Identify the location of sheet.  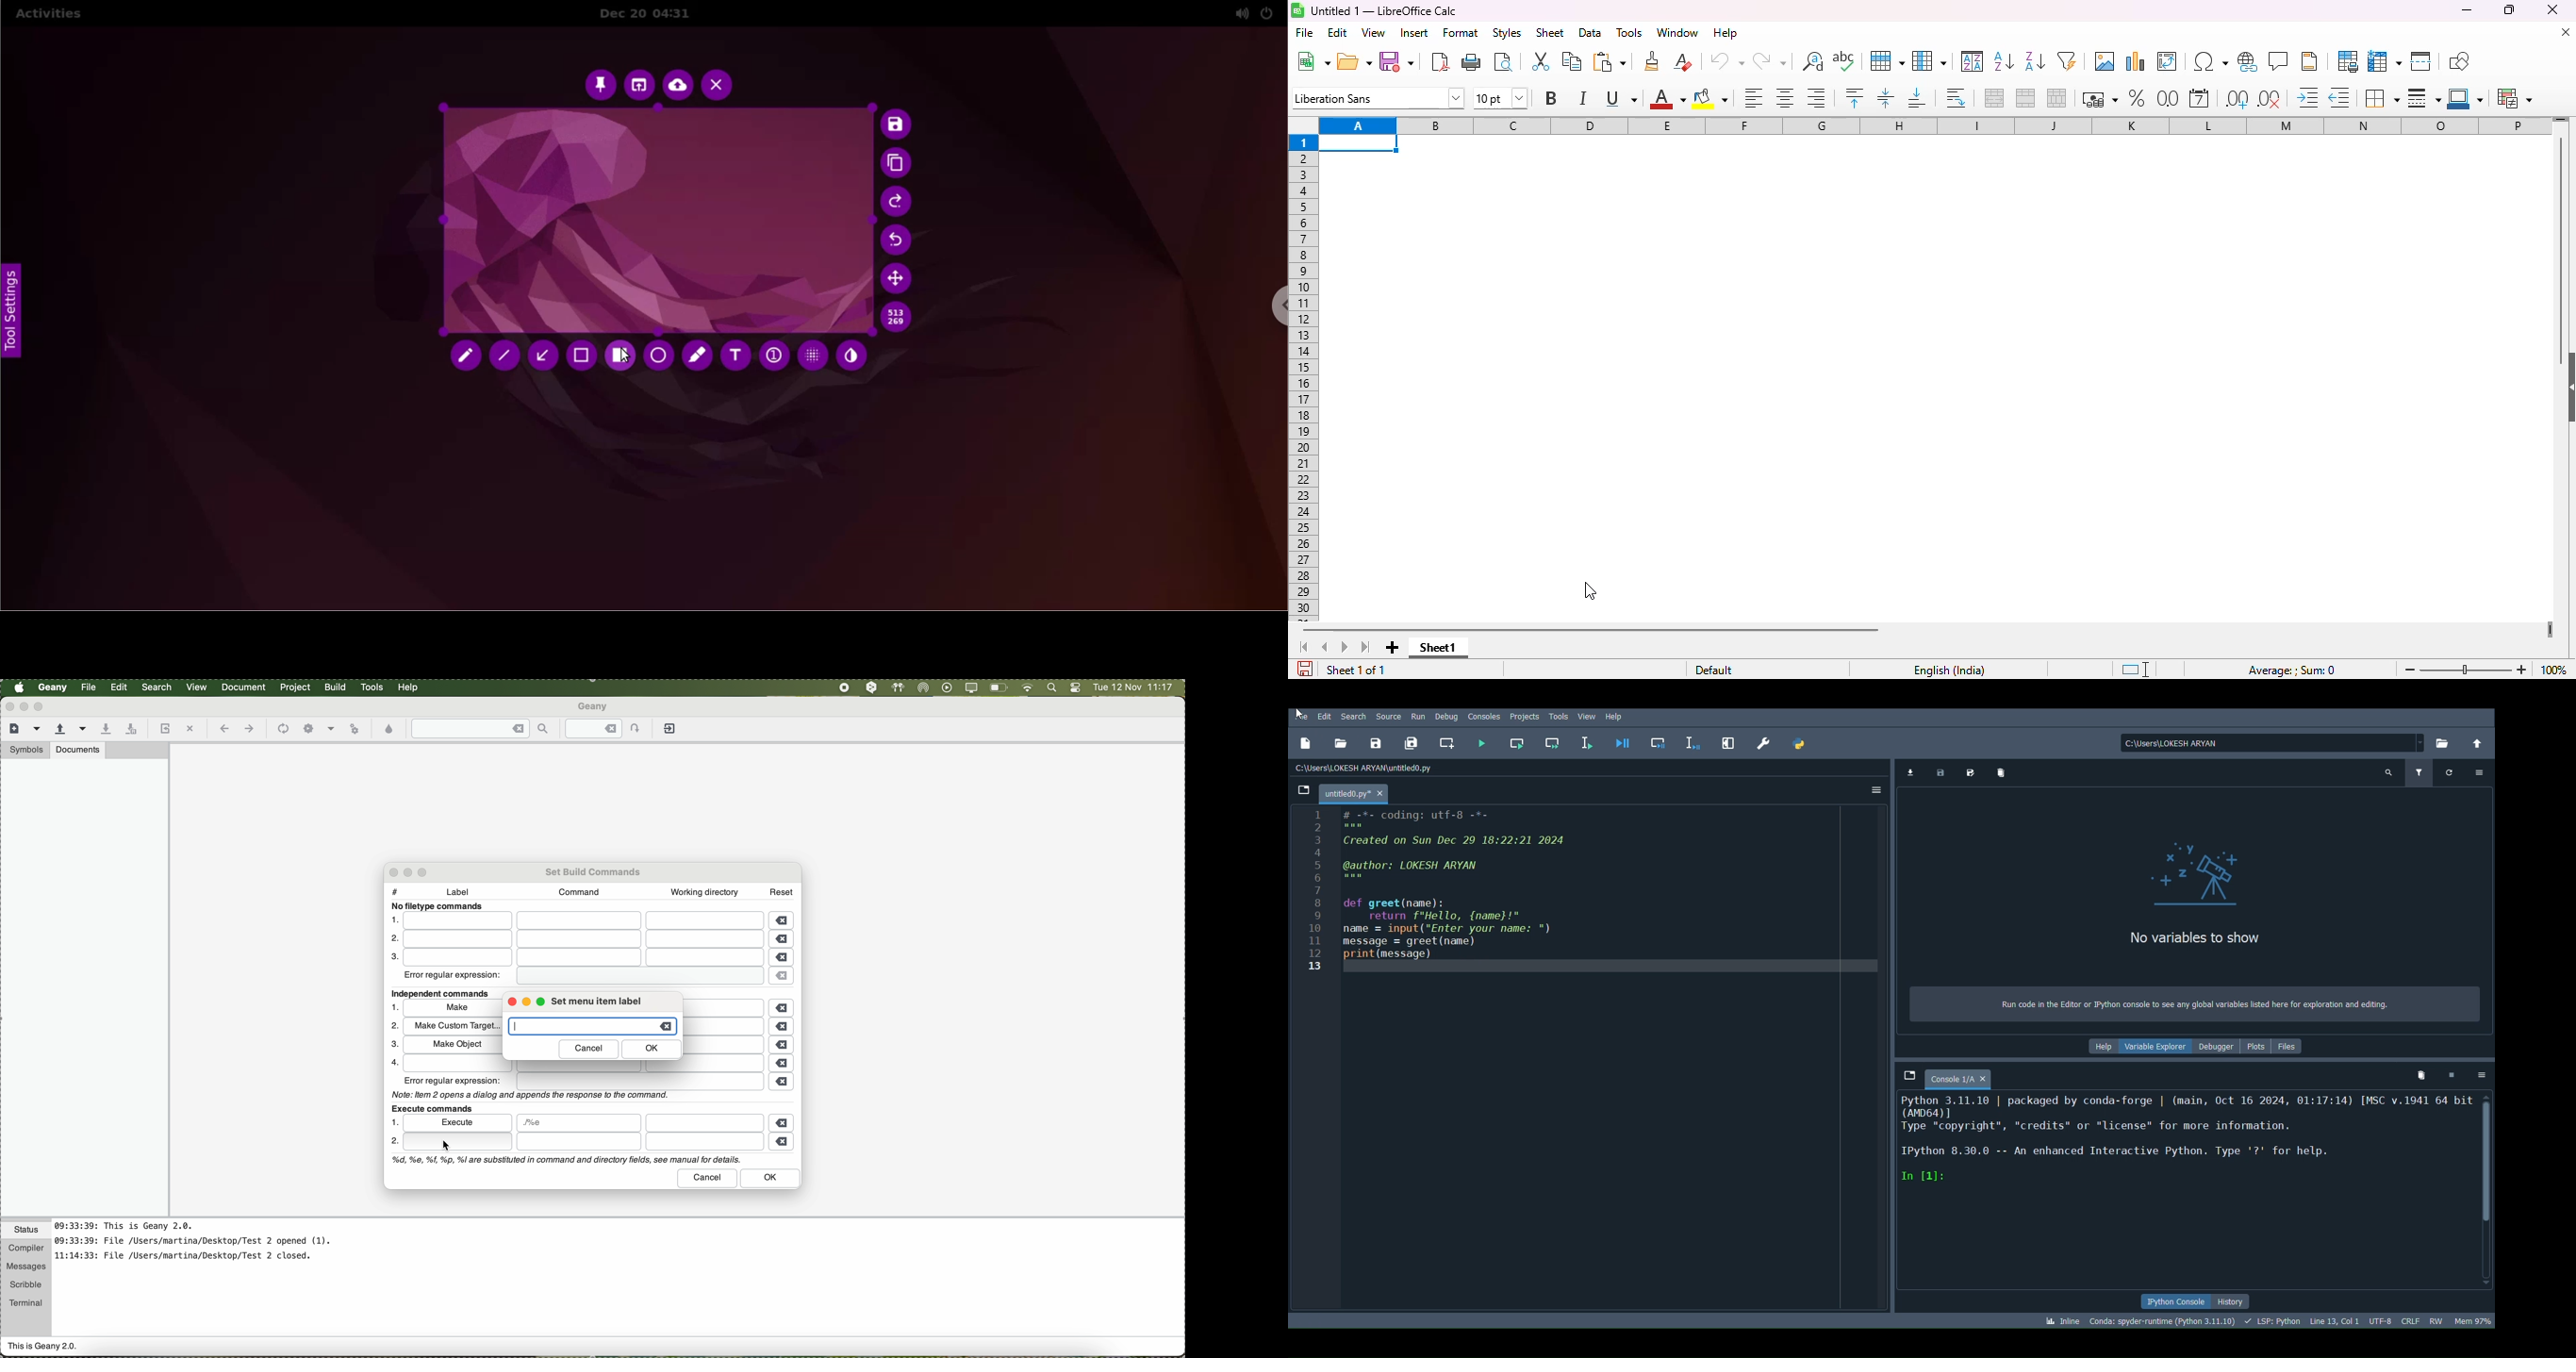
(1550, 32).